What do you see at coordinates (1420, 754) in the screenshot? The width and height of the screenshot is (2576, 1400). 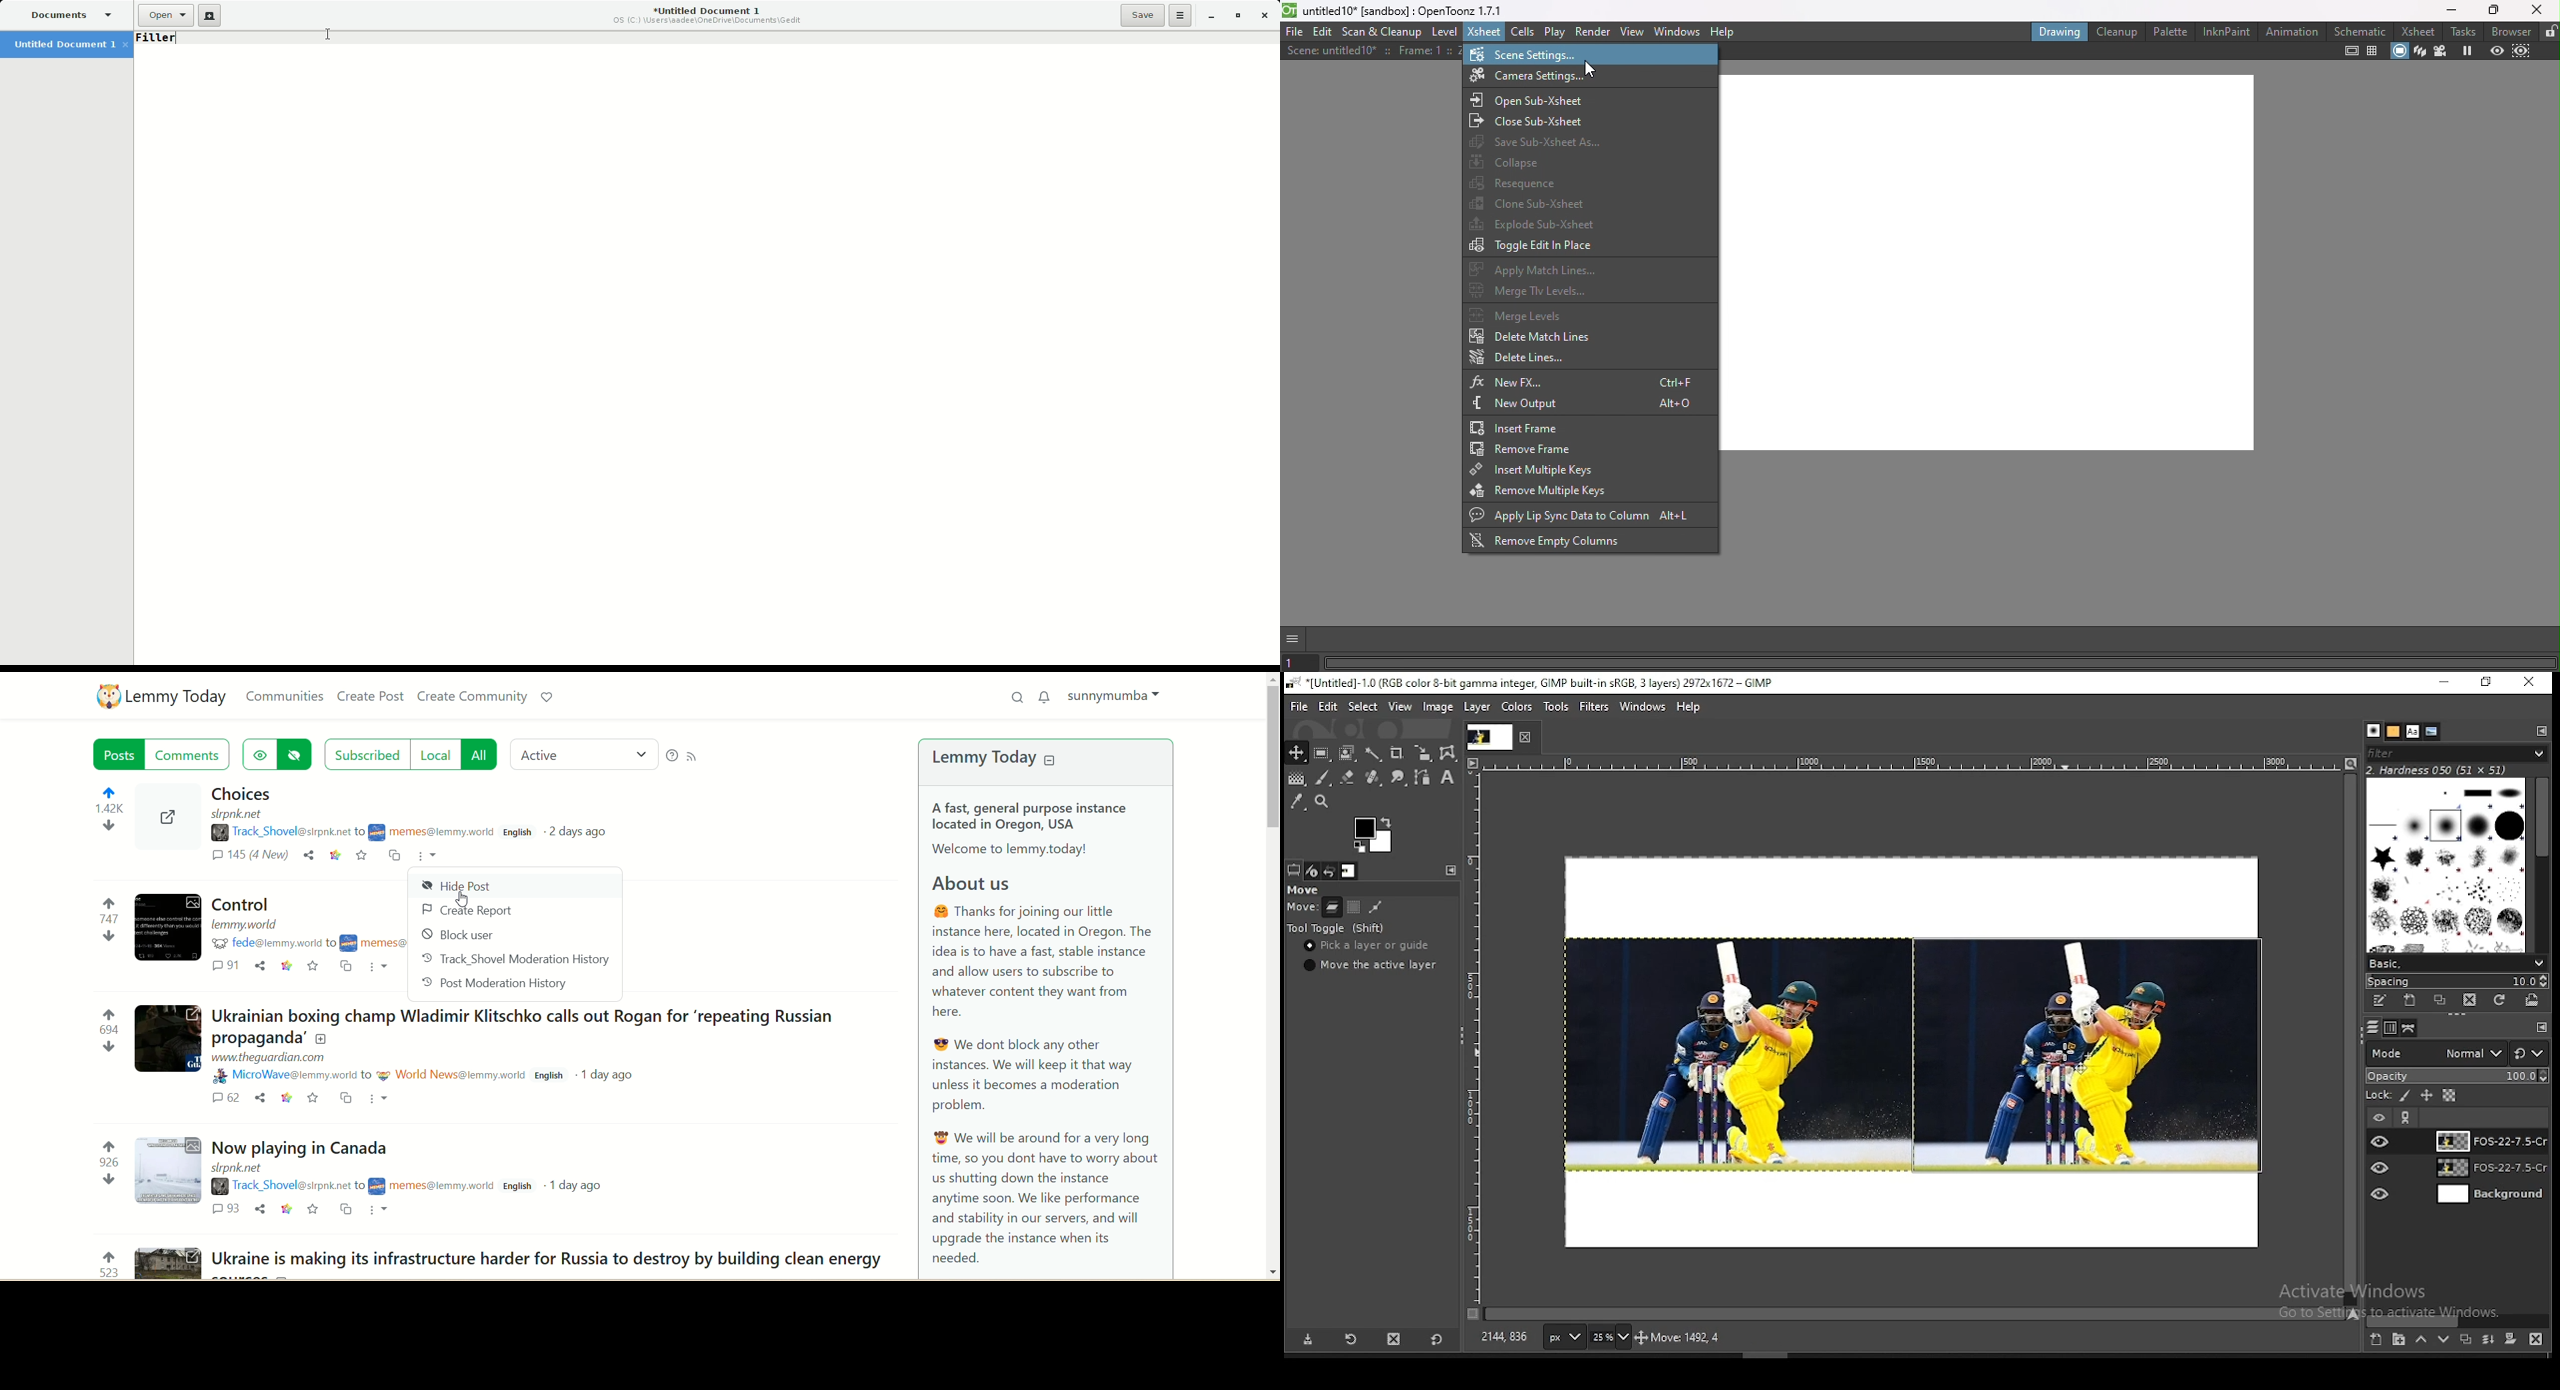 I see `crop tool` at bounding box center [1420, 754].